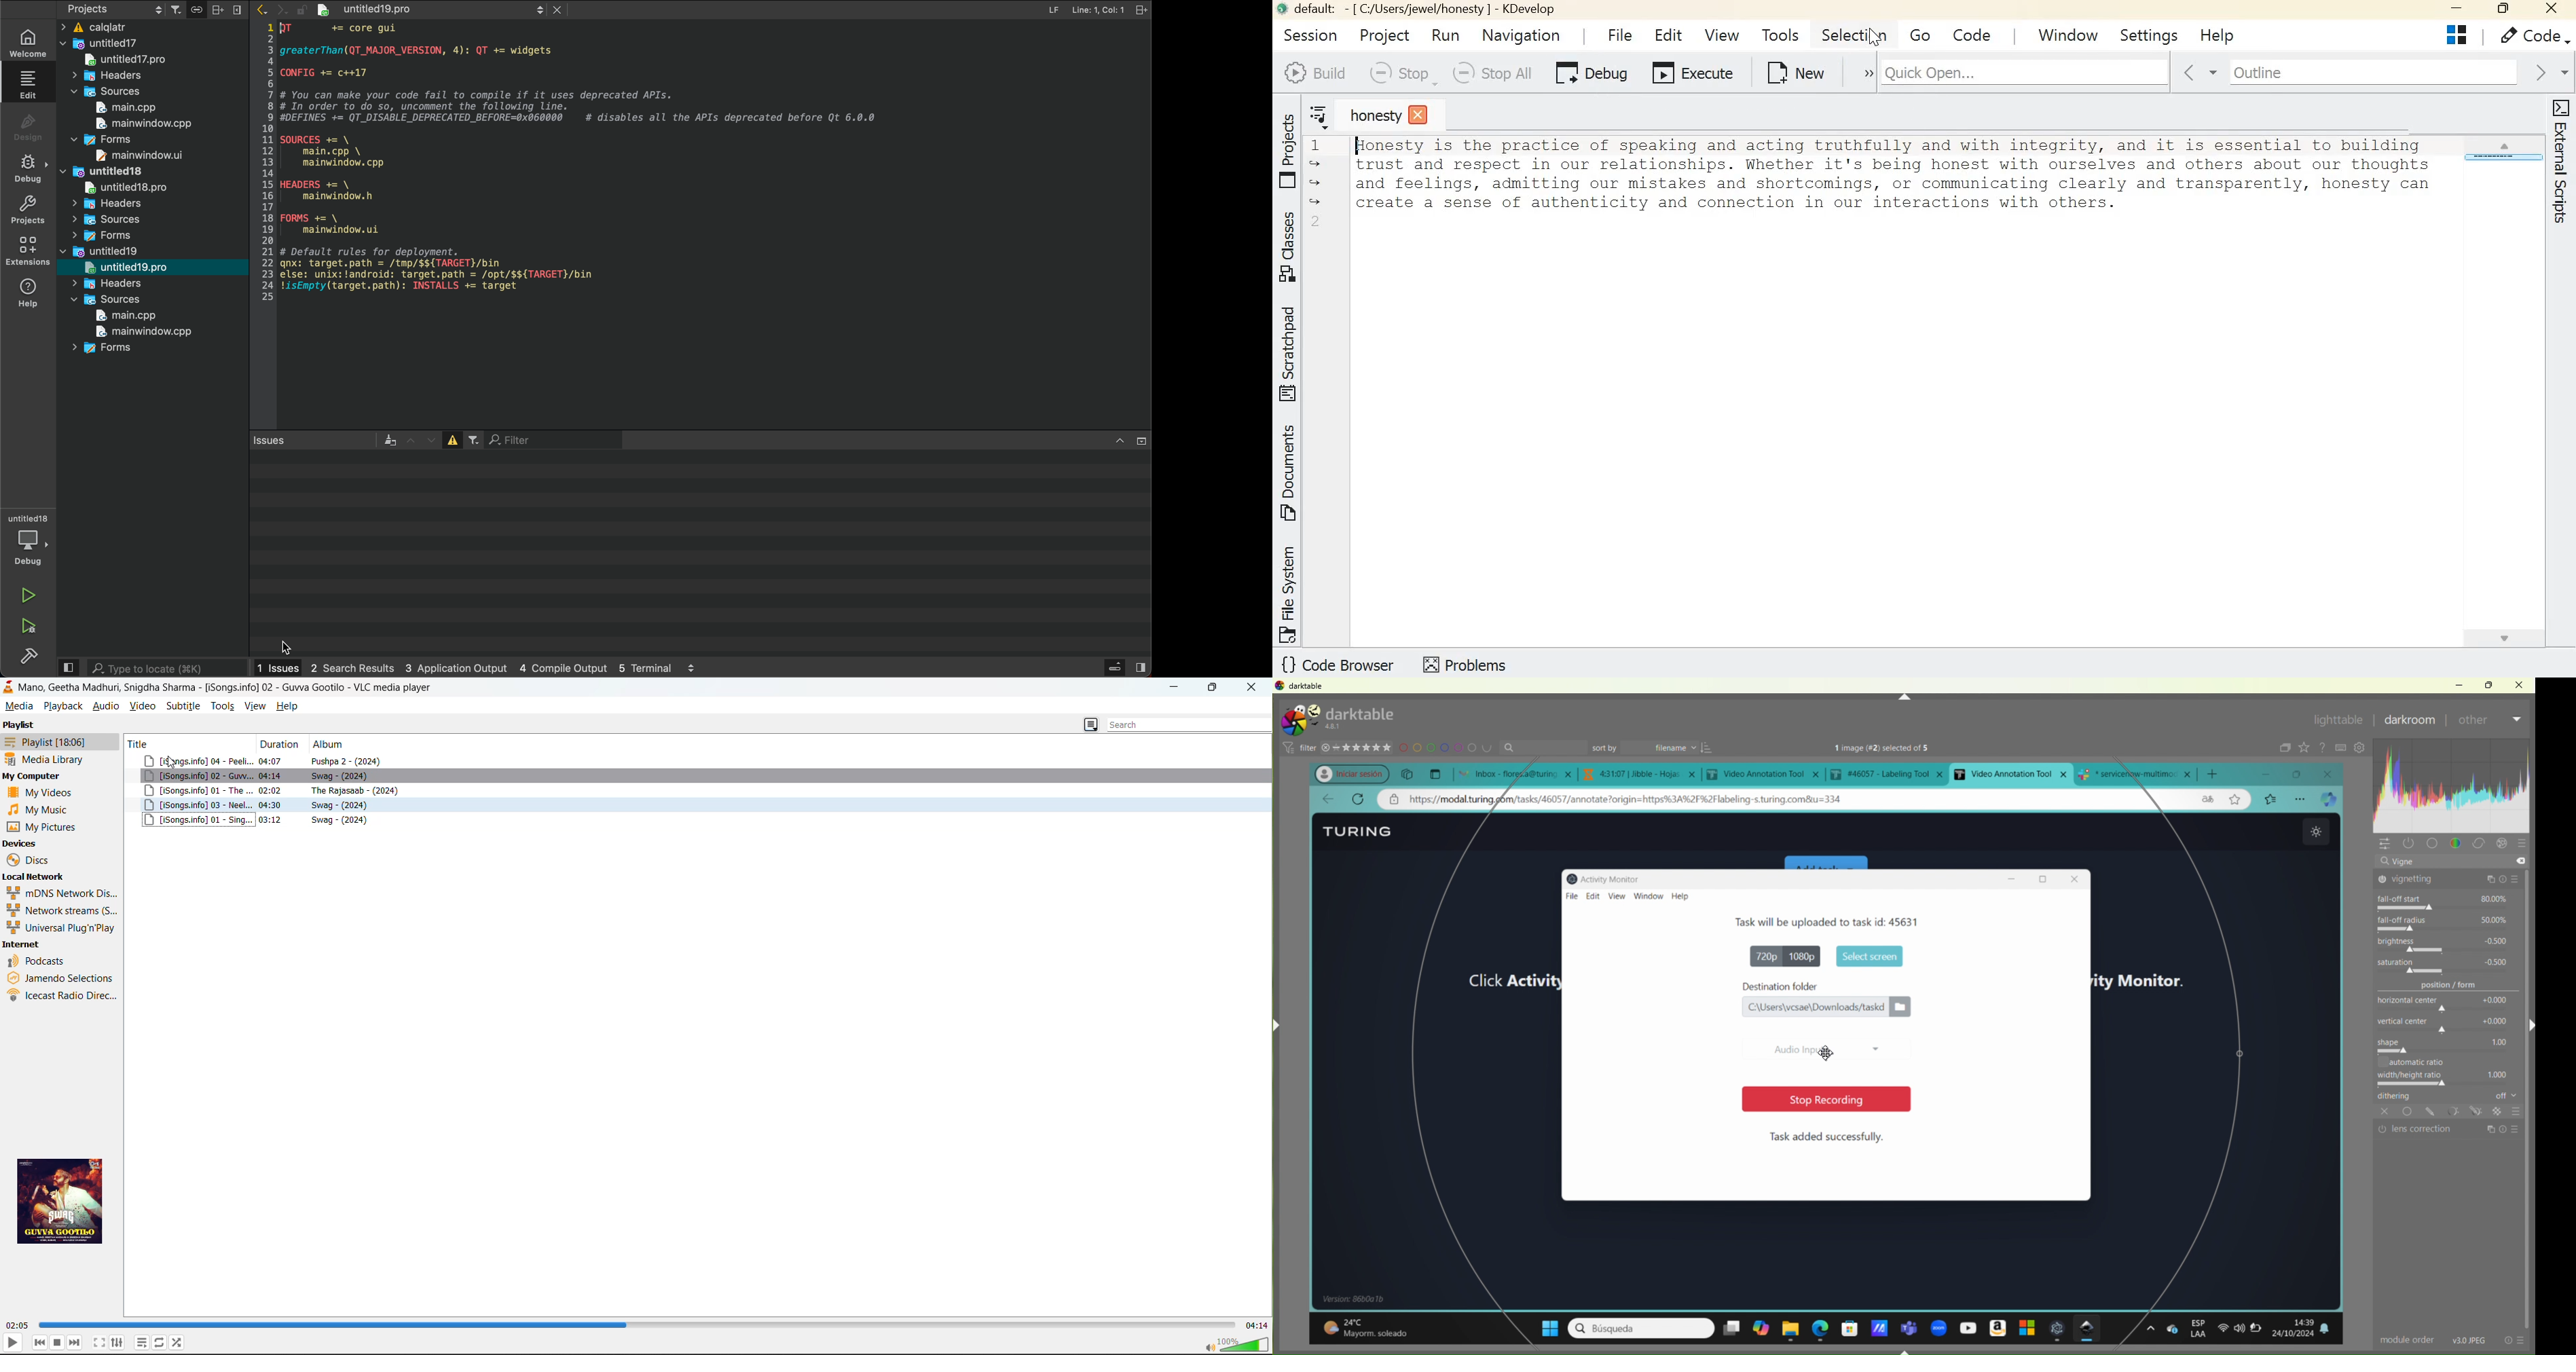 The image size is (2576, 1372). Describe the element at coordinates (2058, 1329) in the screenshot. I see `open appliction` at that location.